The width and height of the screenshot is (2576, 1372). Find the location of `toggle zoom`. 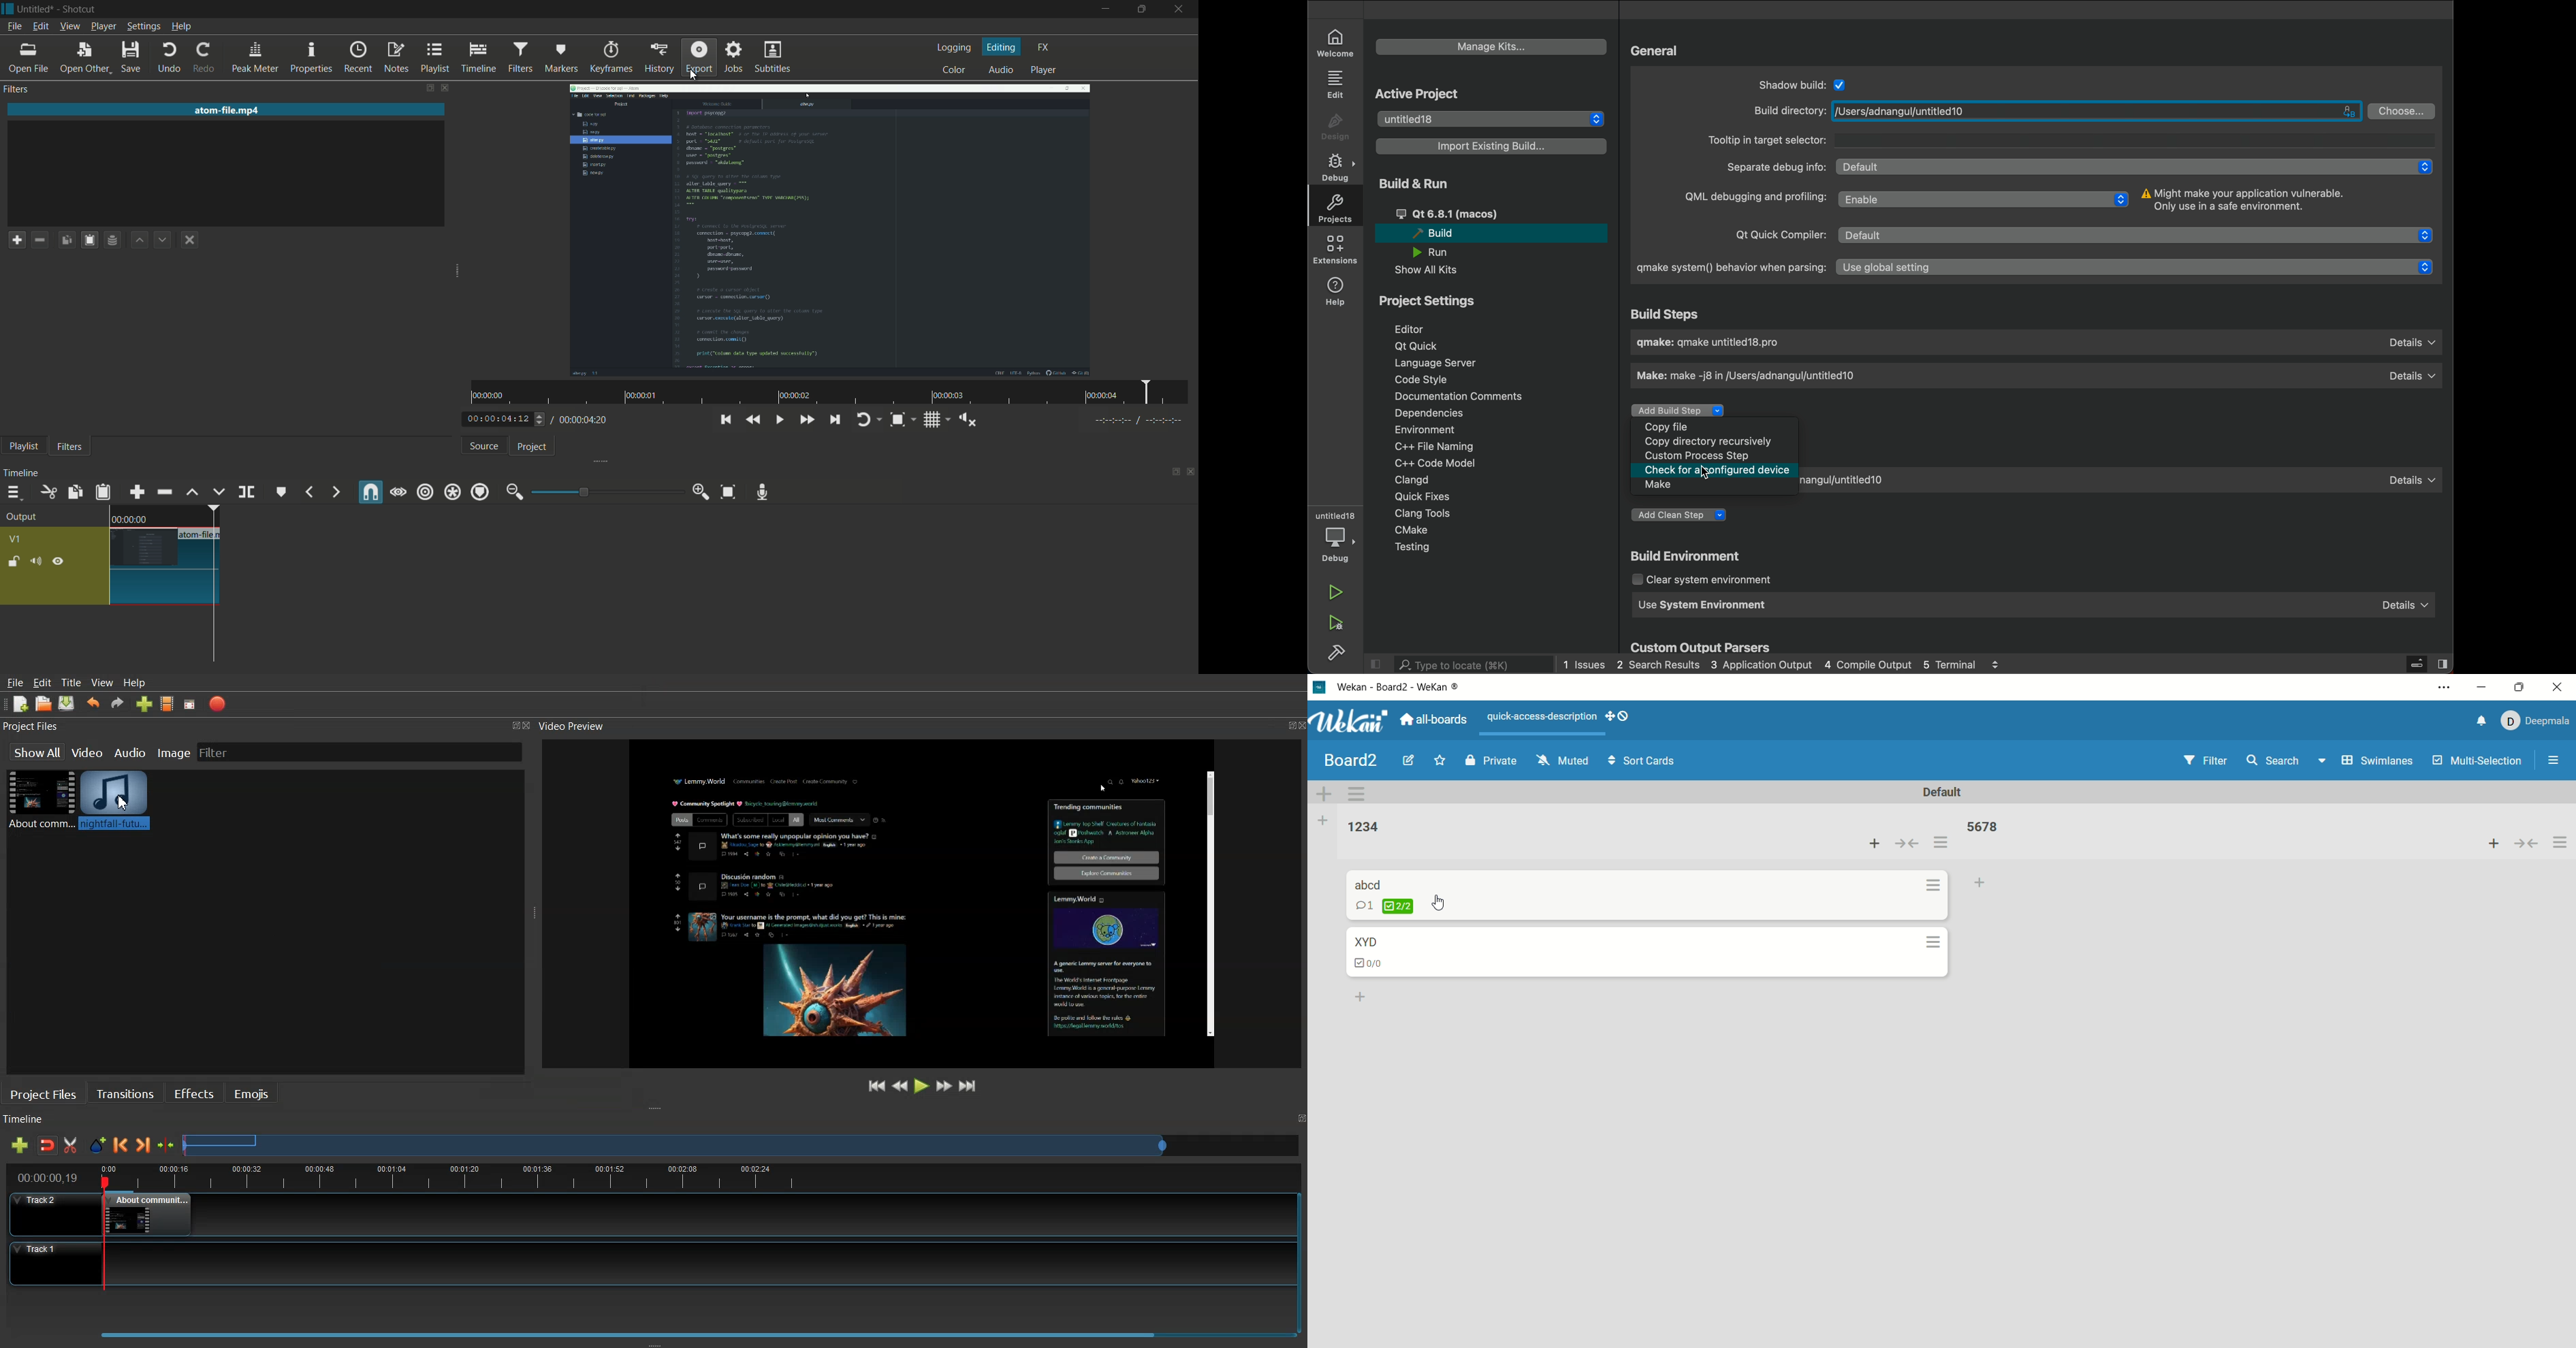

toggle zoom is located at coordinates (898, 420).